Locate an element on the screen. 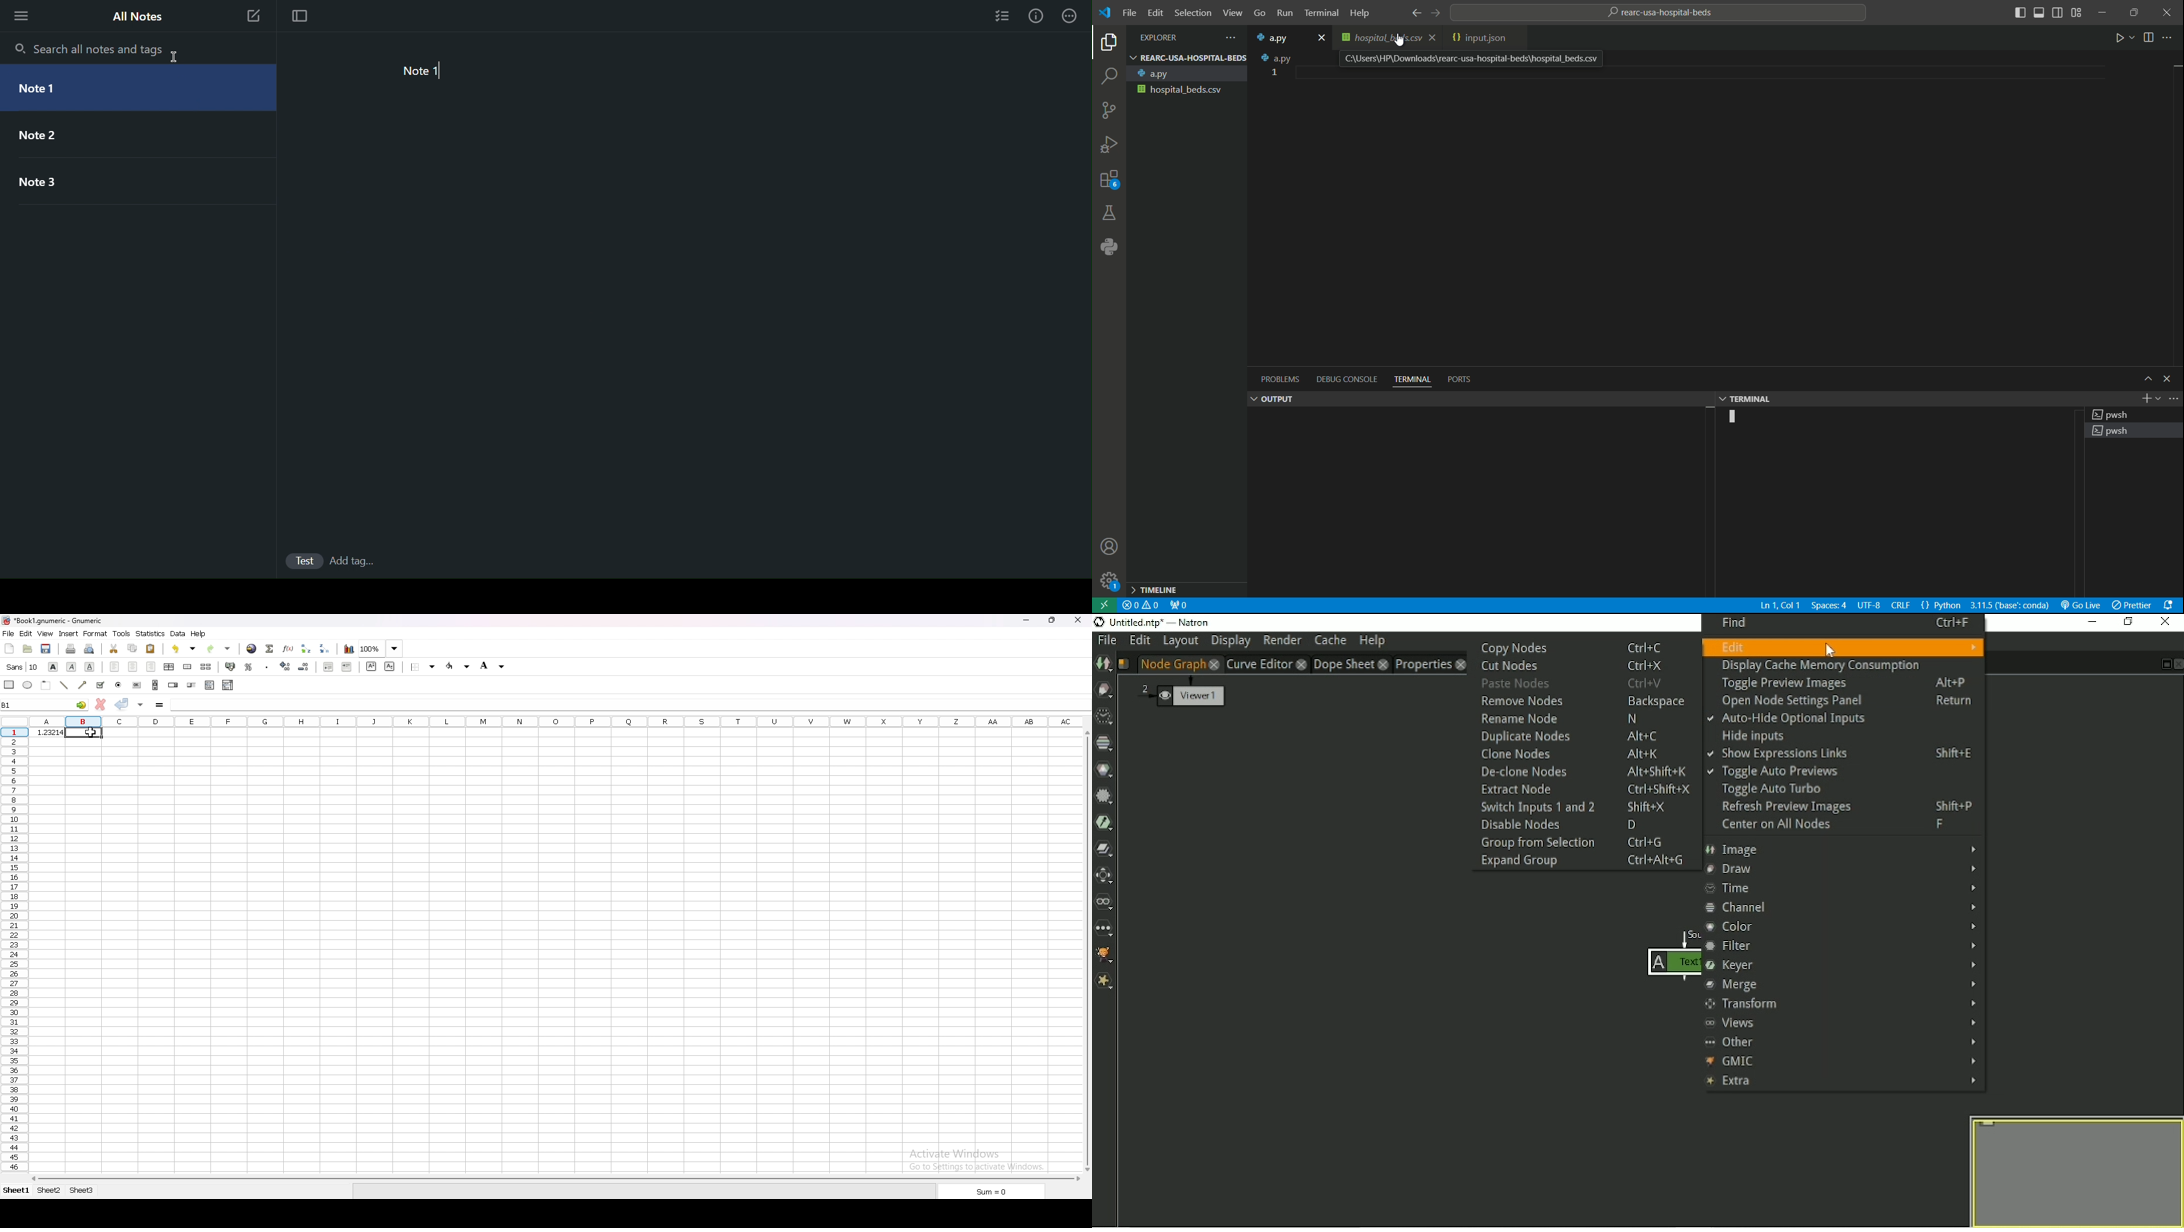 Image resolution: width=2184 pixels, height=1232 pixels. Preview is located at coordinates (2071, 1170).